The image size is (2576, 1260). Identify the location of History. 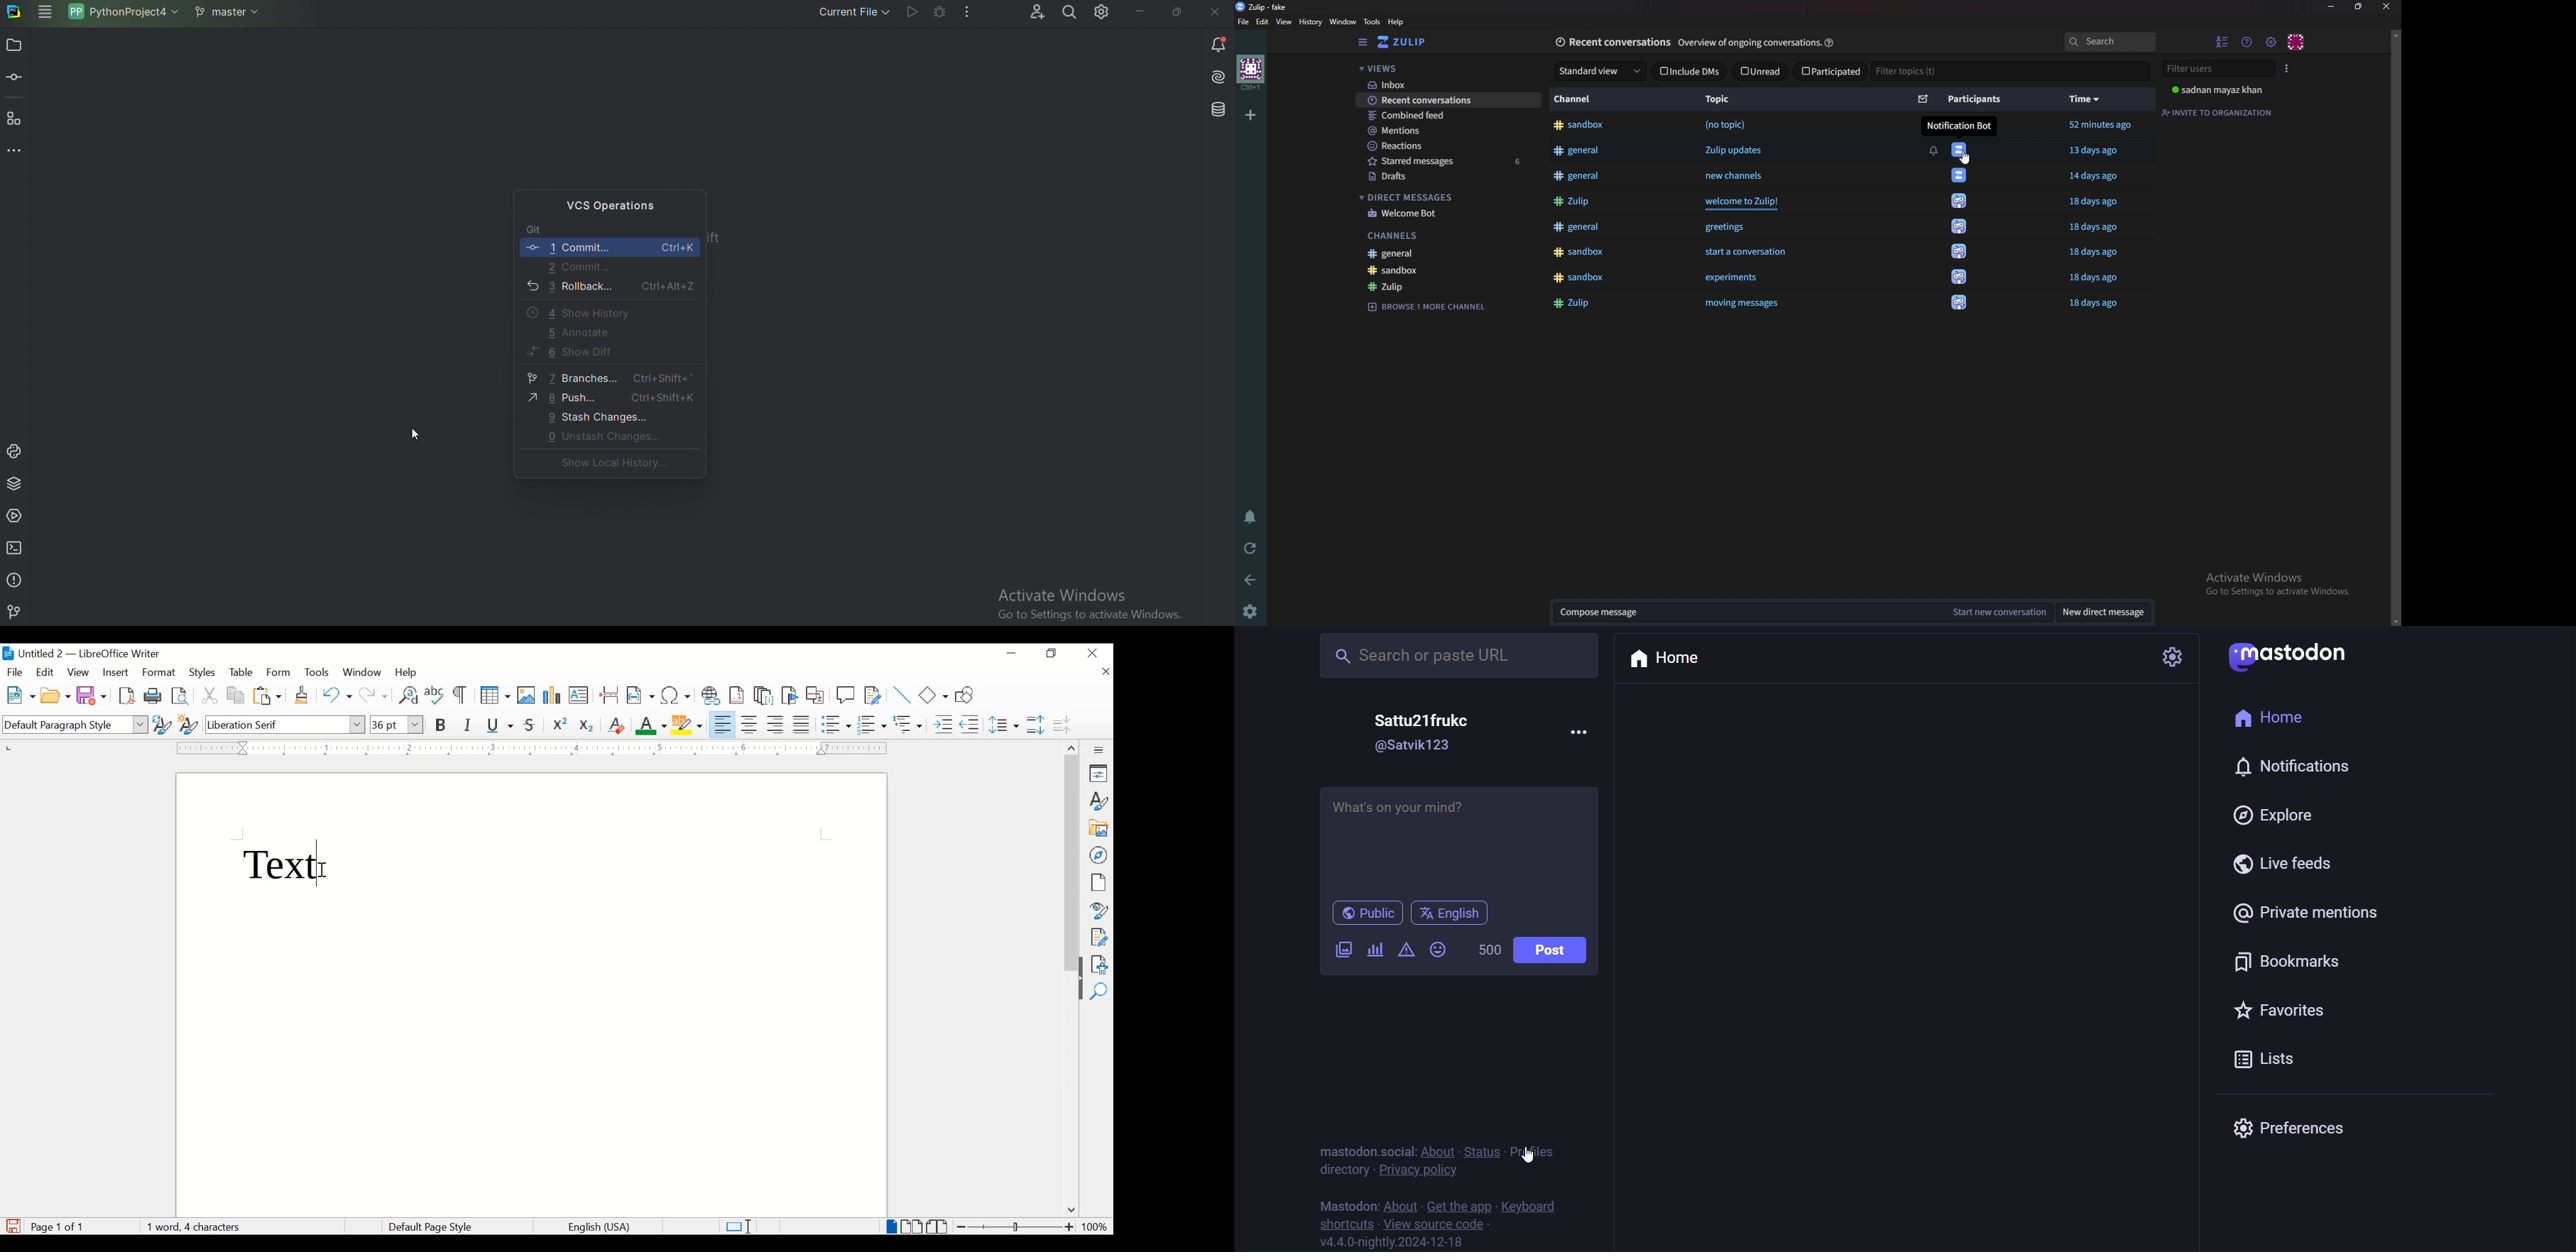
(1312, 21).